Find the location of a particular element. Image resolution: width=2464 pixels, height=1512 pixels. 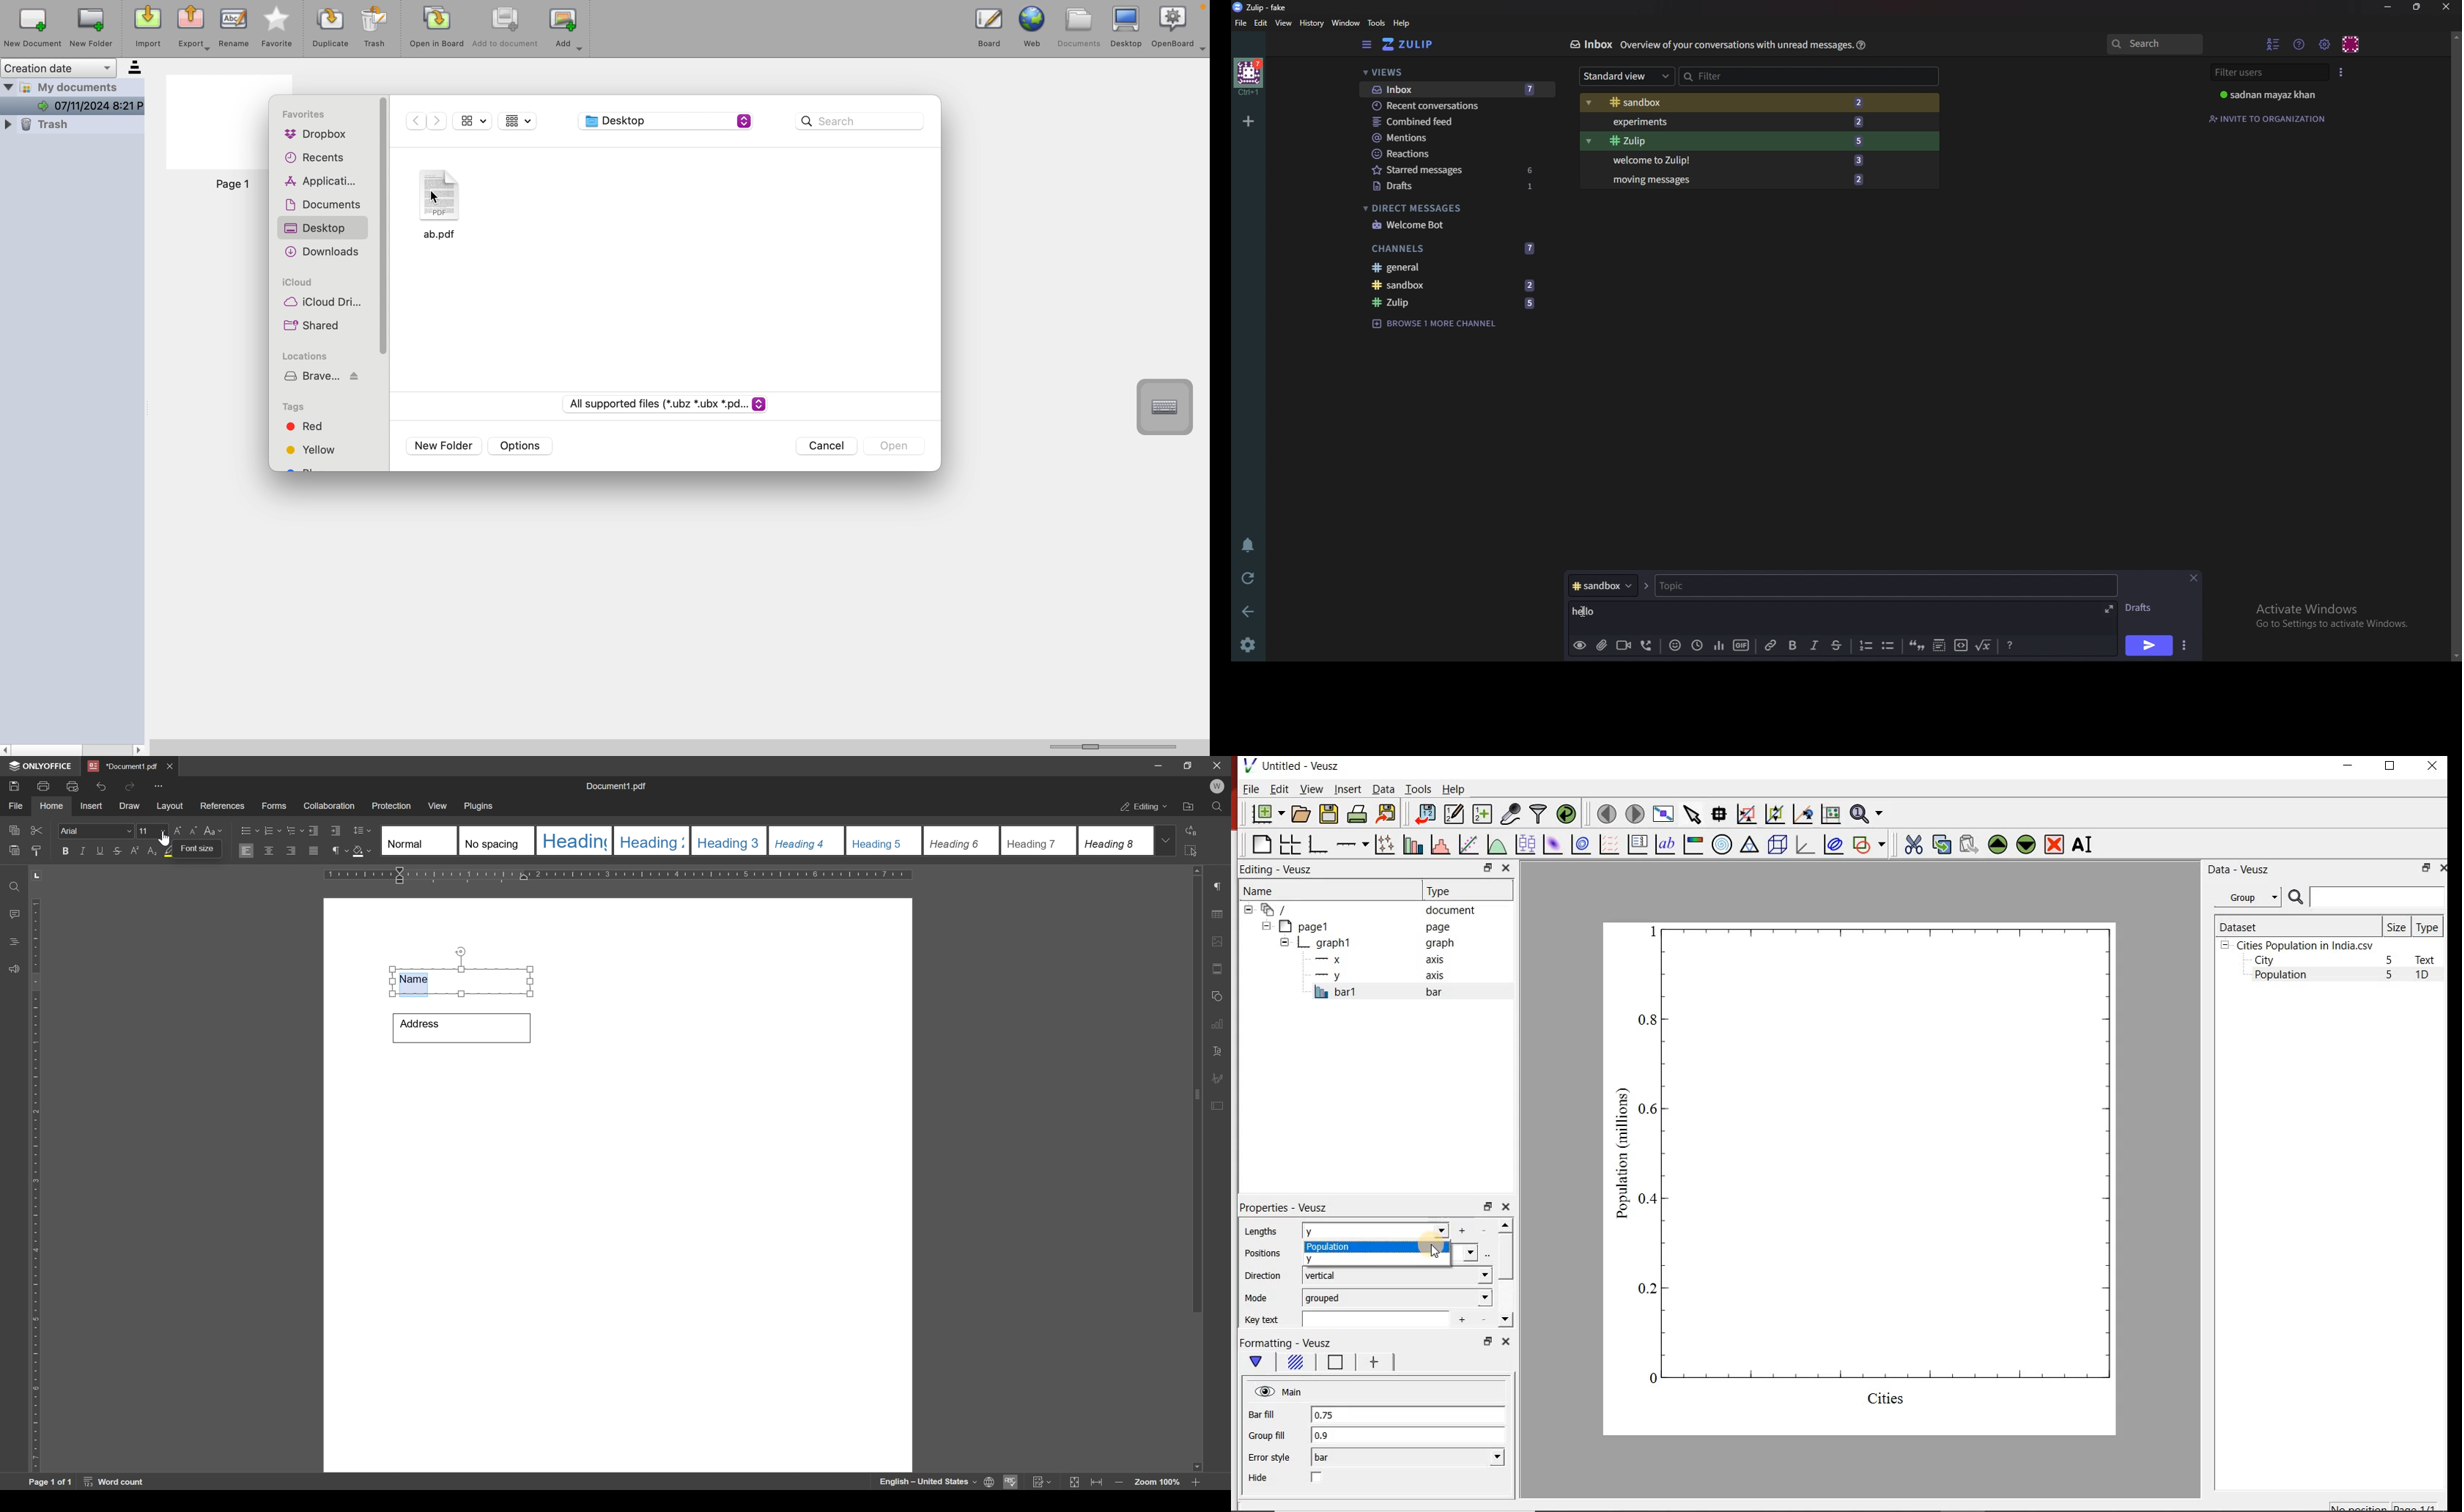

plot points with lines and errorbars is located at coordinates (1382, 844).